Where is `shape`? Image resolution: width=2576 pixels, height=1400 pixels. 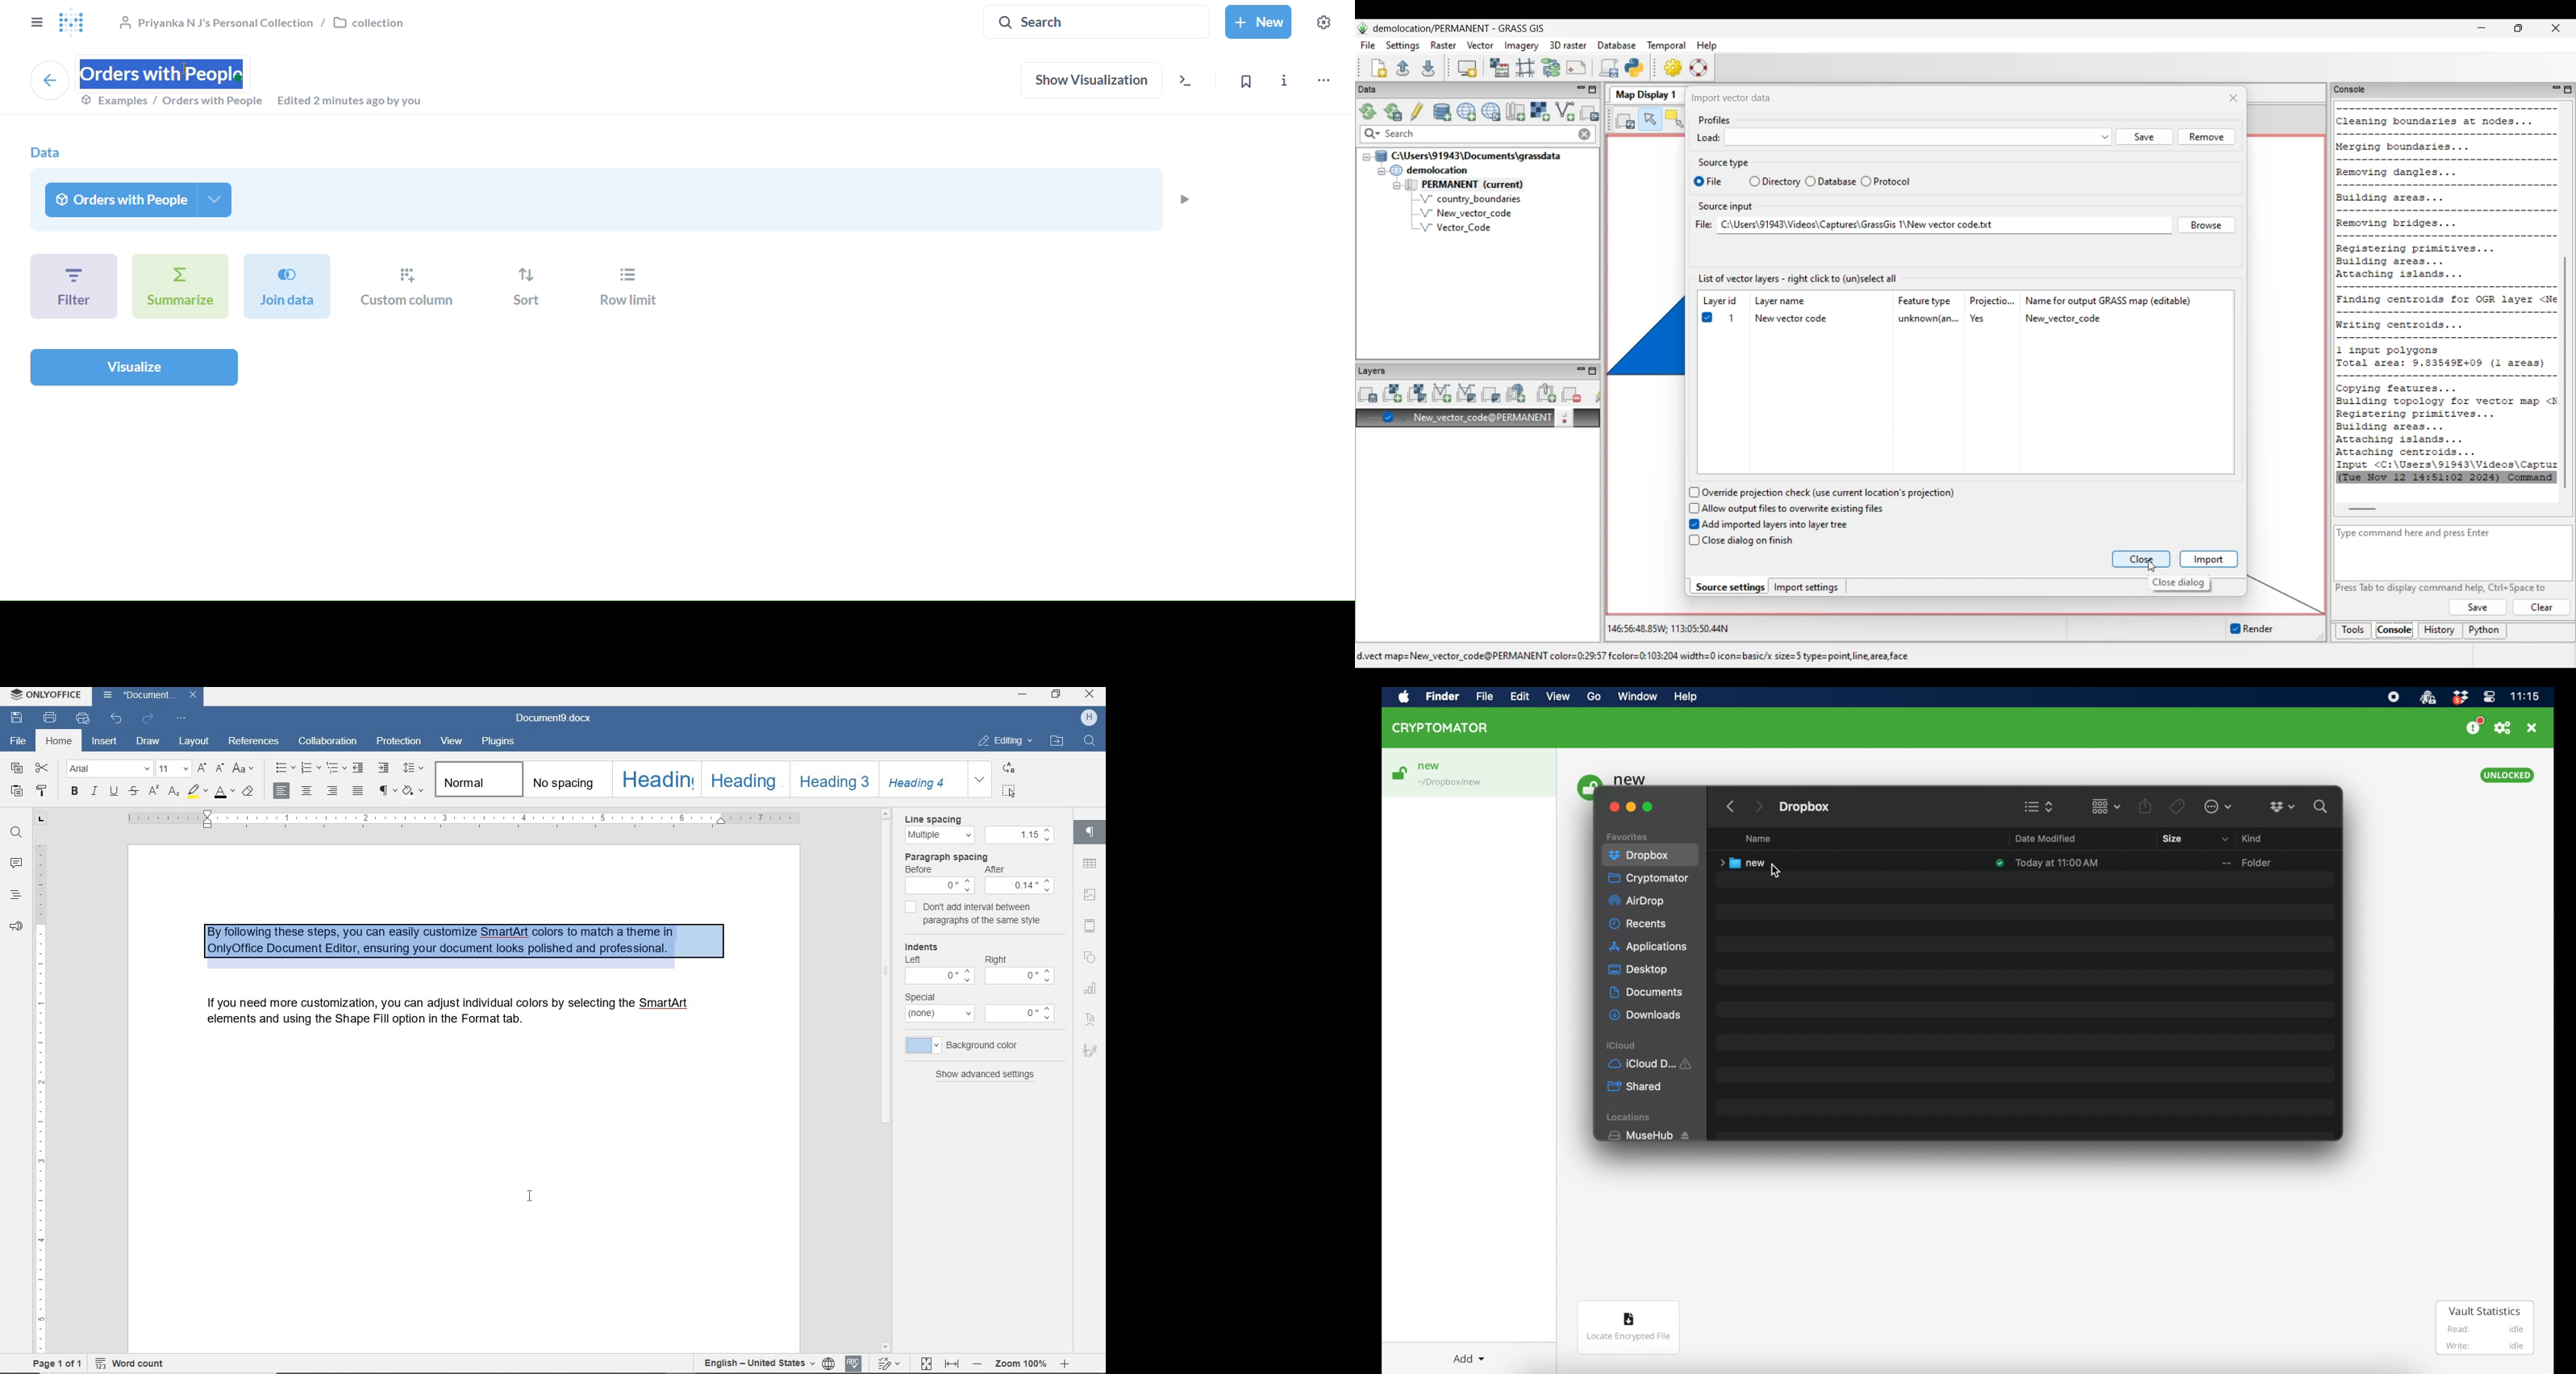
shape is located at coordinates (1090, 955).